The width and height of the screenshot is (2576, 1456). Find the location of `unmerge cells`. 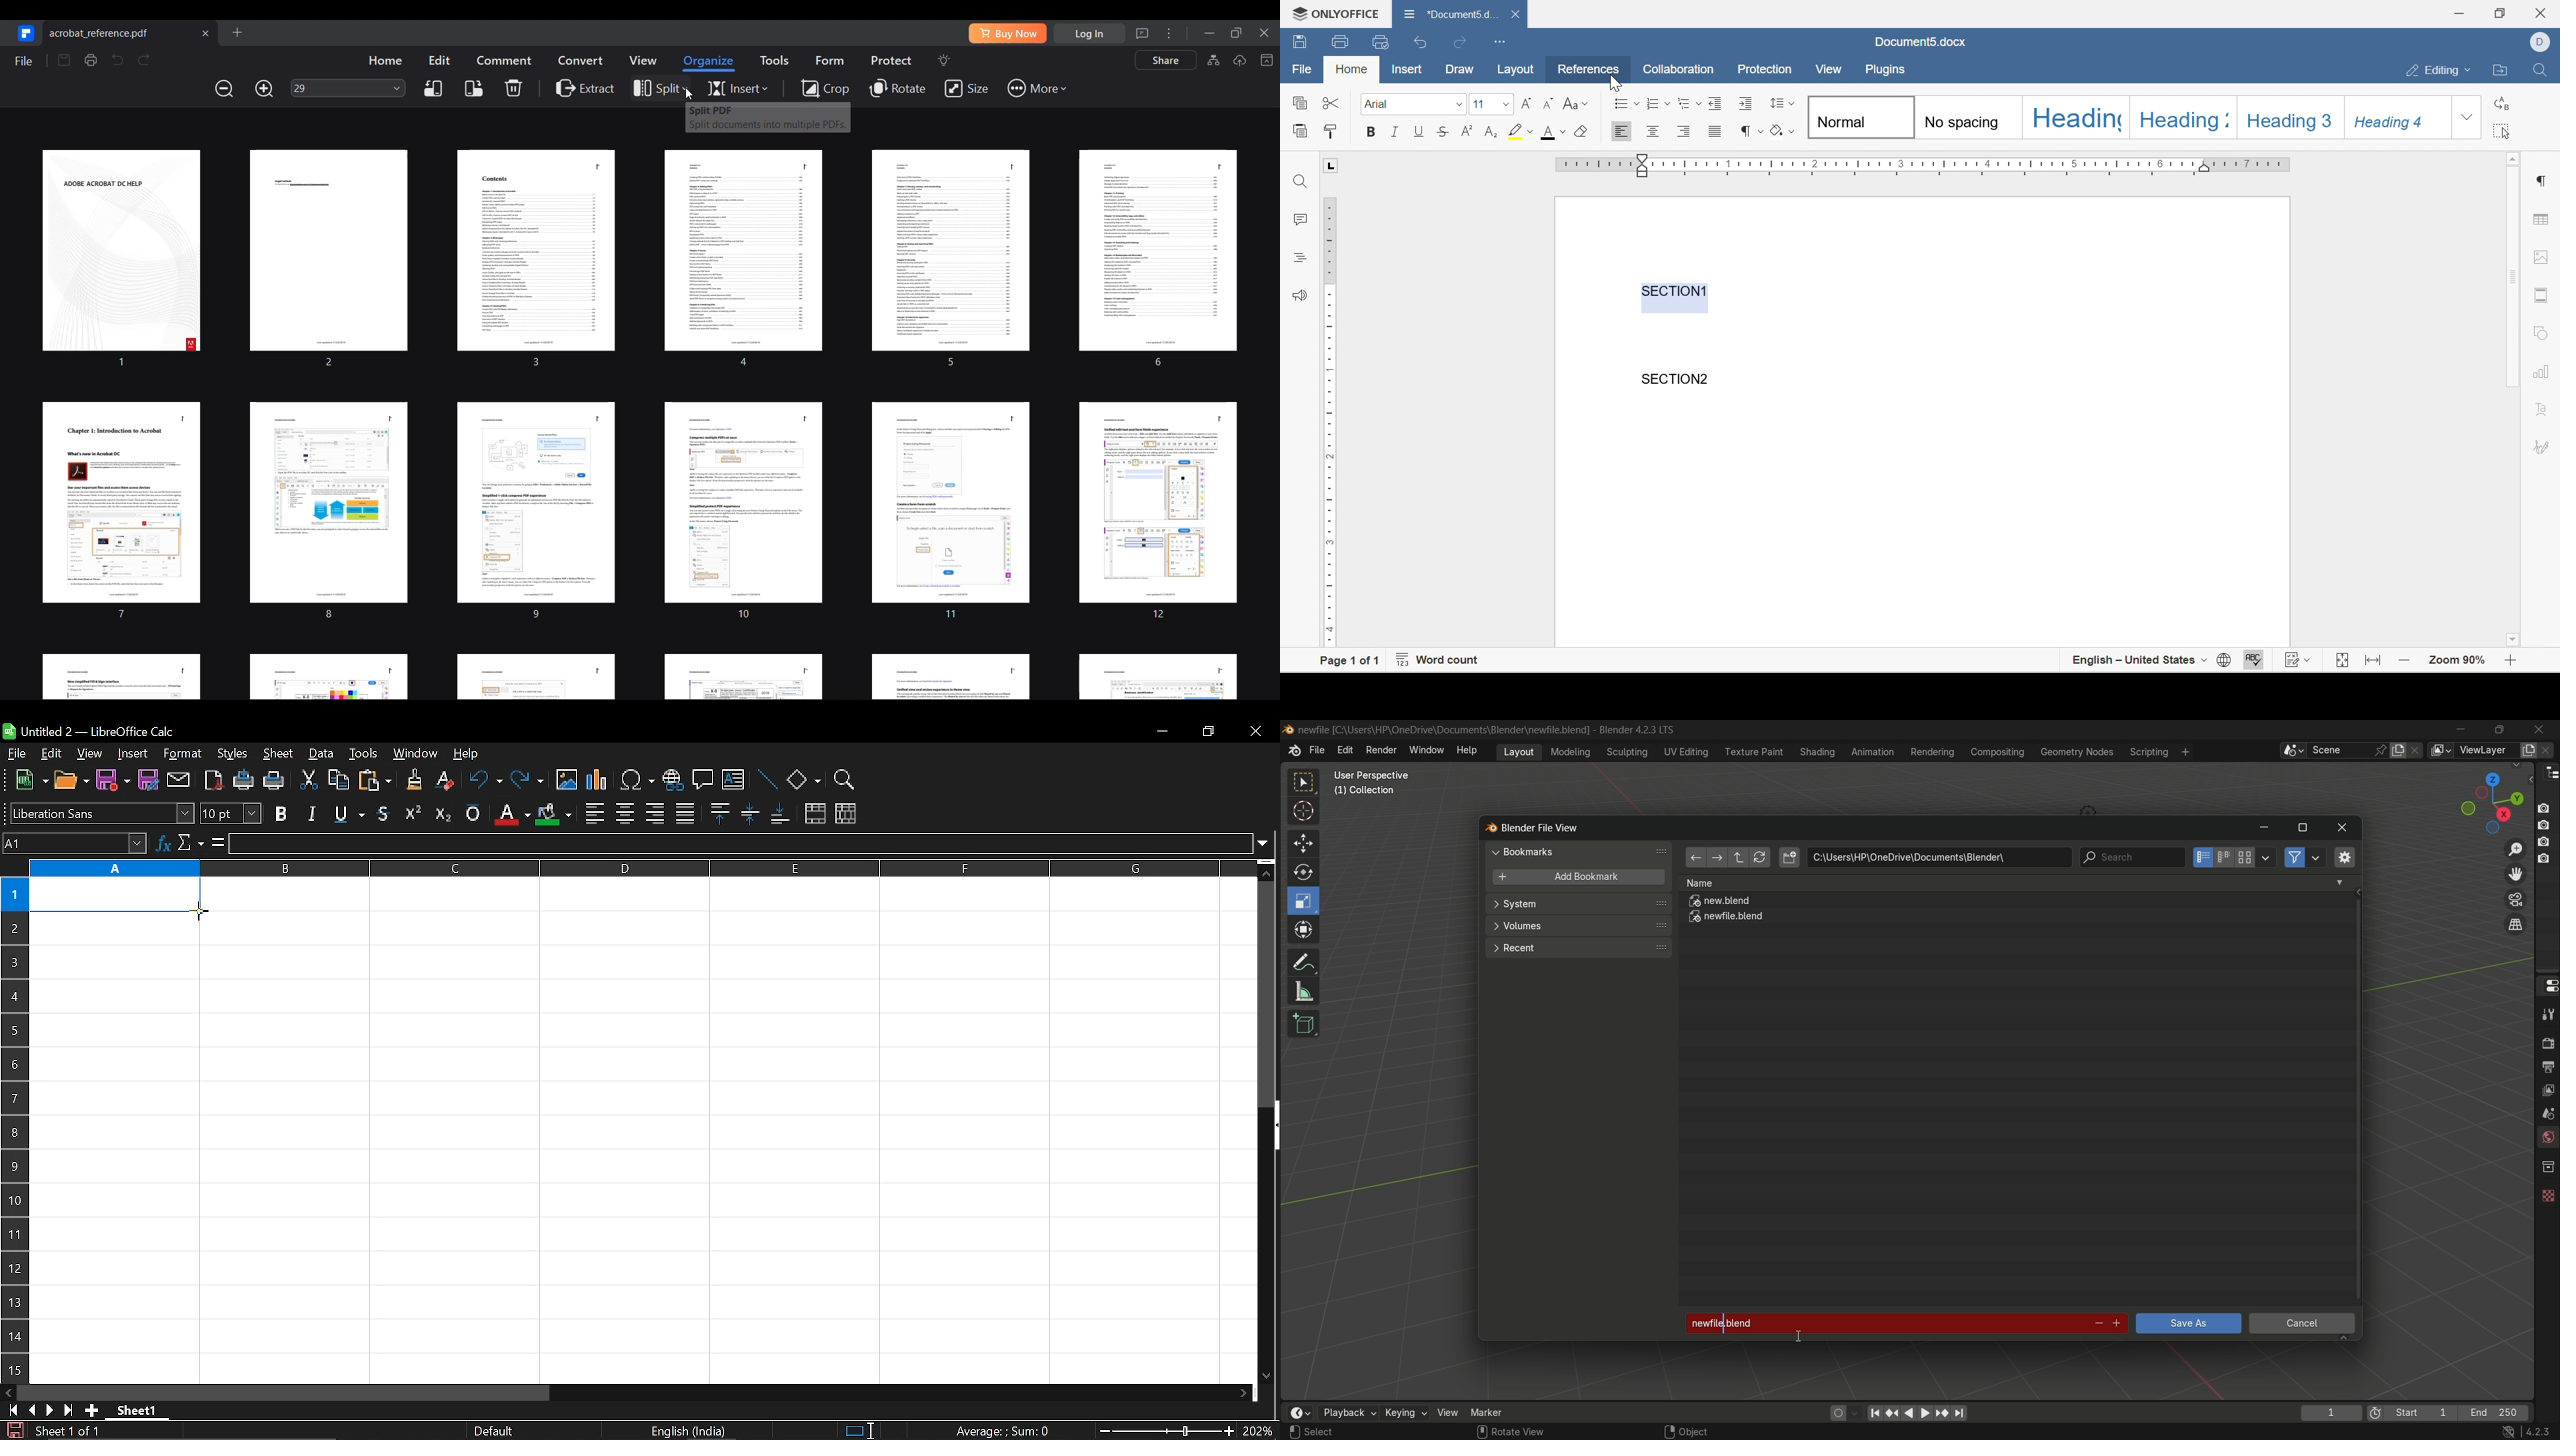

unmerge cells is located at coordinates (846, 815).